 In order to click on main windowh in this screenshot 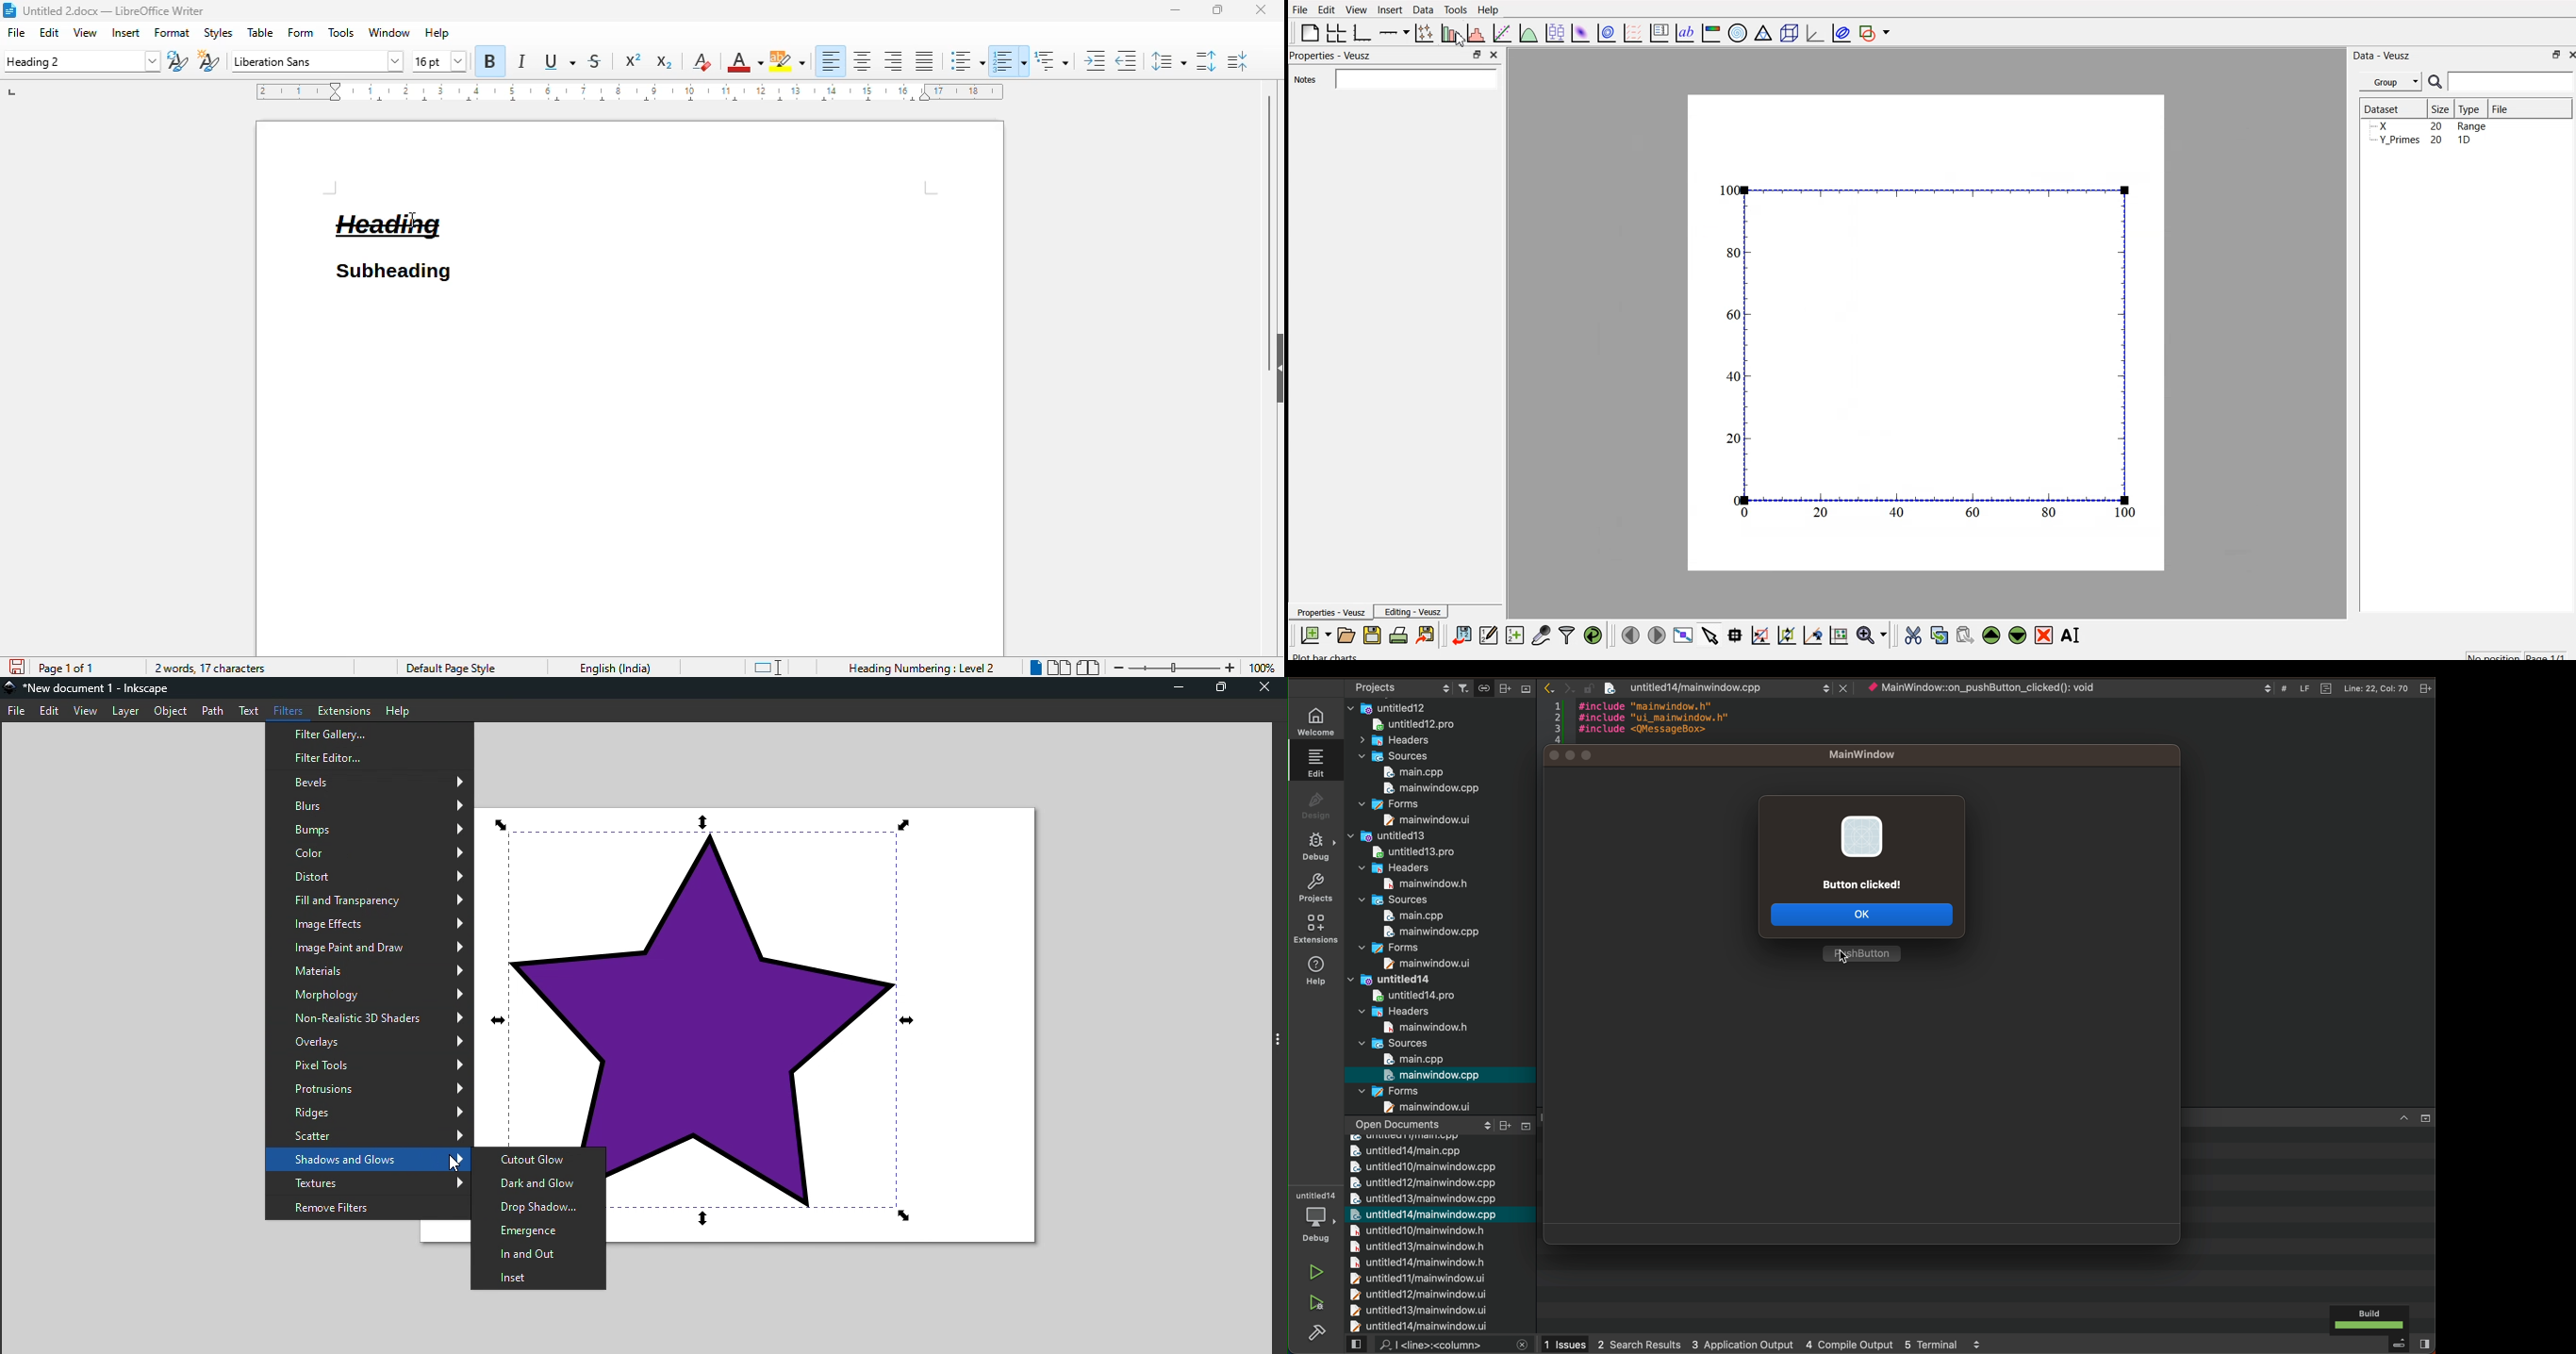, I will do `click(1418, 1026)`.